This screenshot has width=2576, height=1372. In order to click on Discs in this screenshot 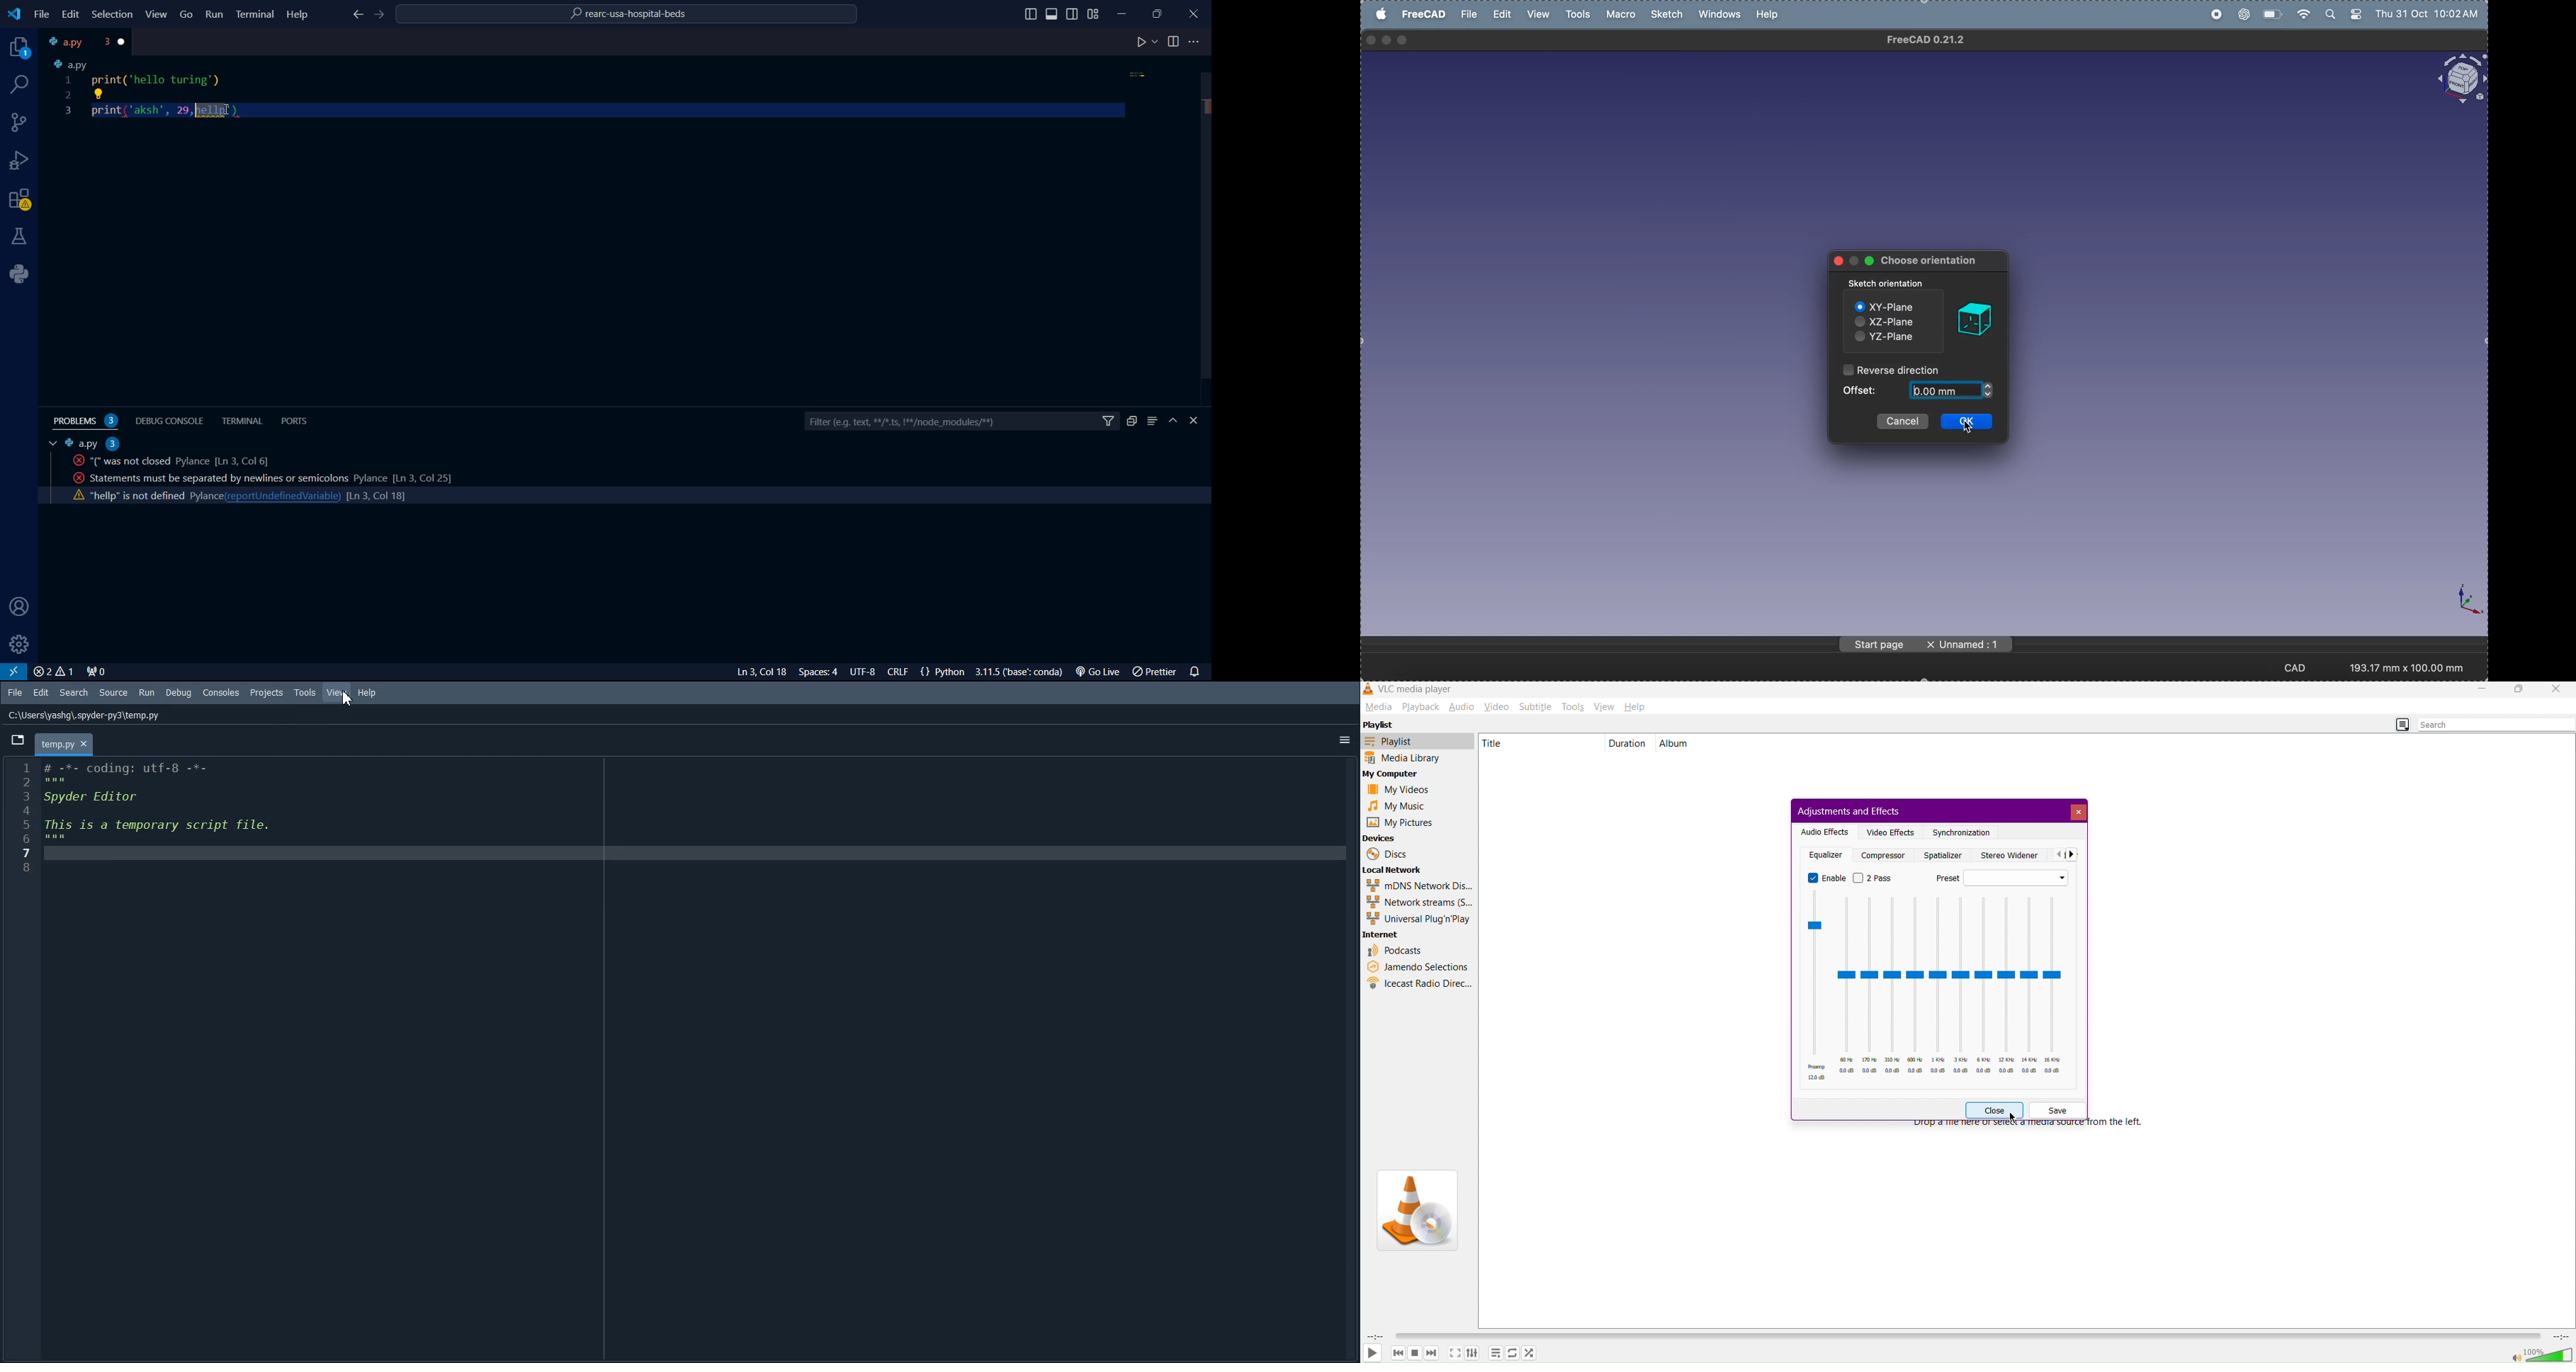, I will do `click(1386, 853)`.